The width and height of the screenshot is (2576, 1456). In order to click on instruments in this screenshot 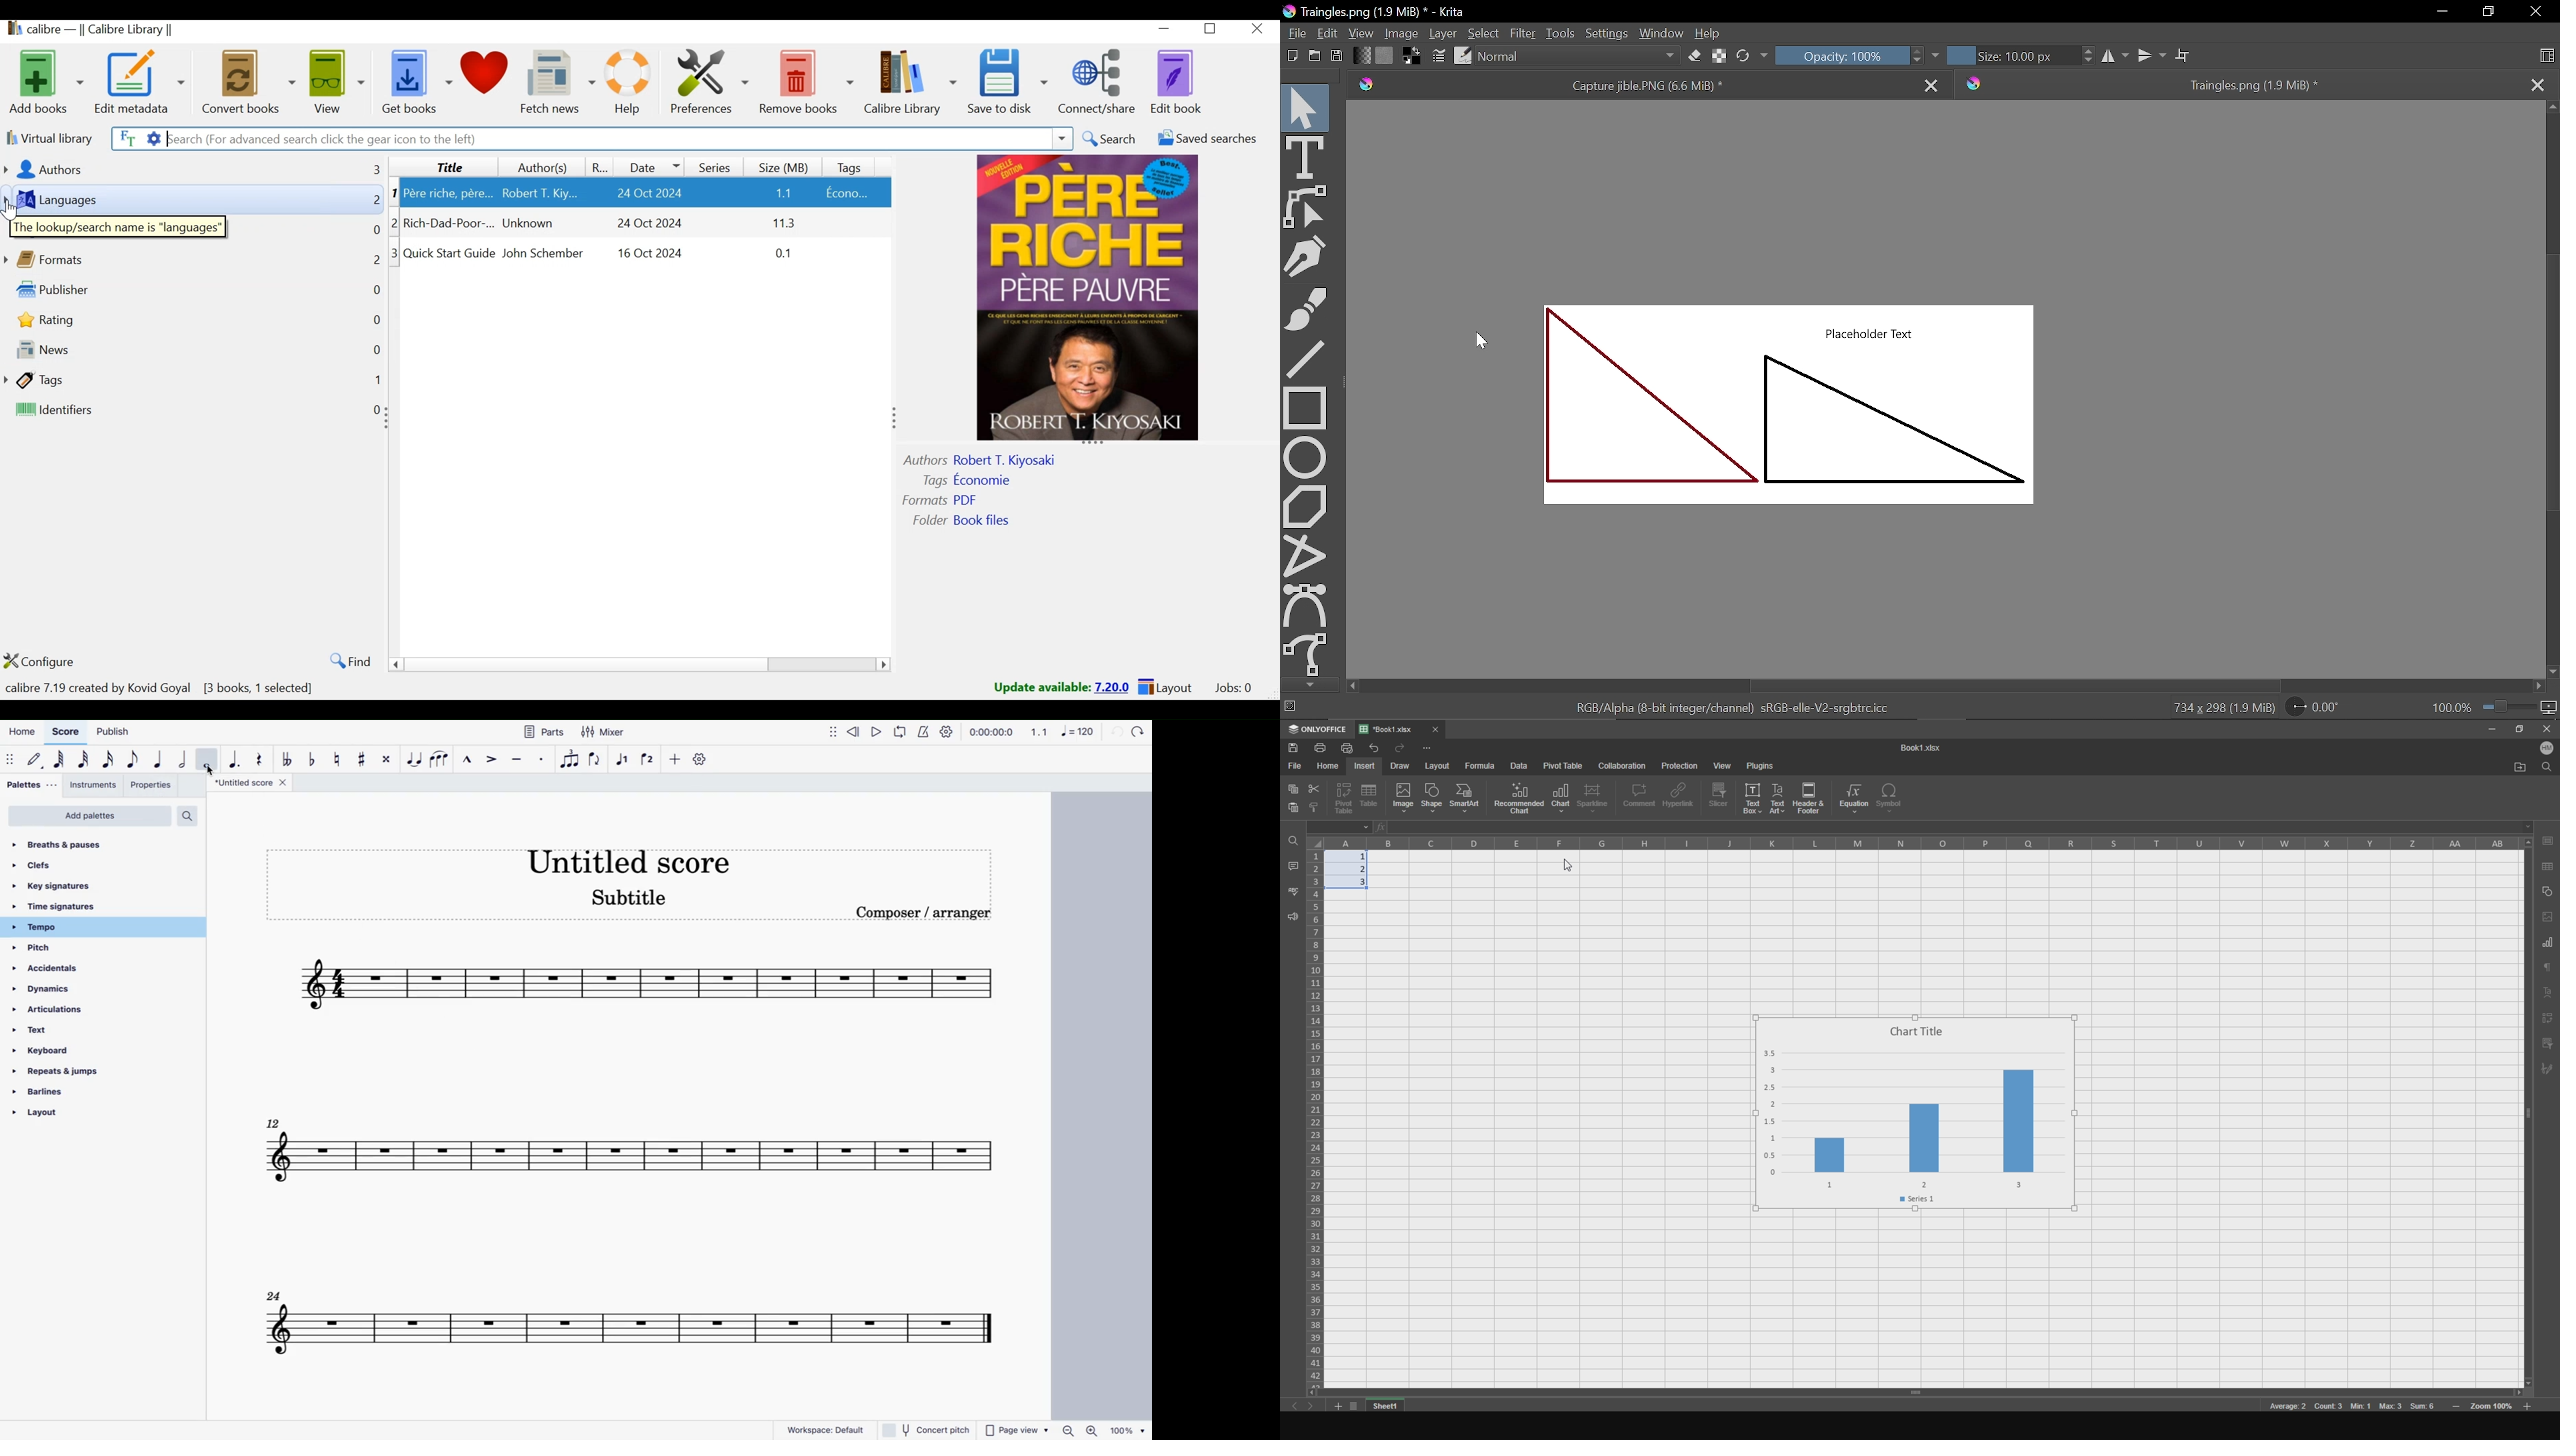, I will do `click(94, 787)`.